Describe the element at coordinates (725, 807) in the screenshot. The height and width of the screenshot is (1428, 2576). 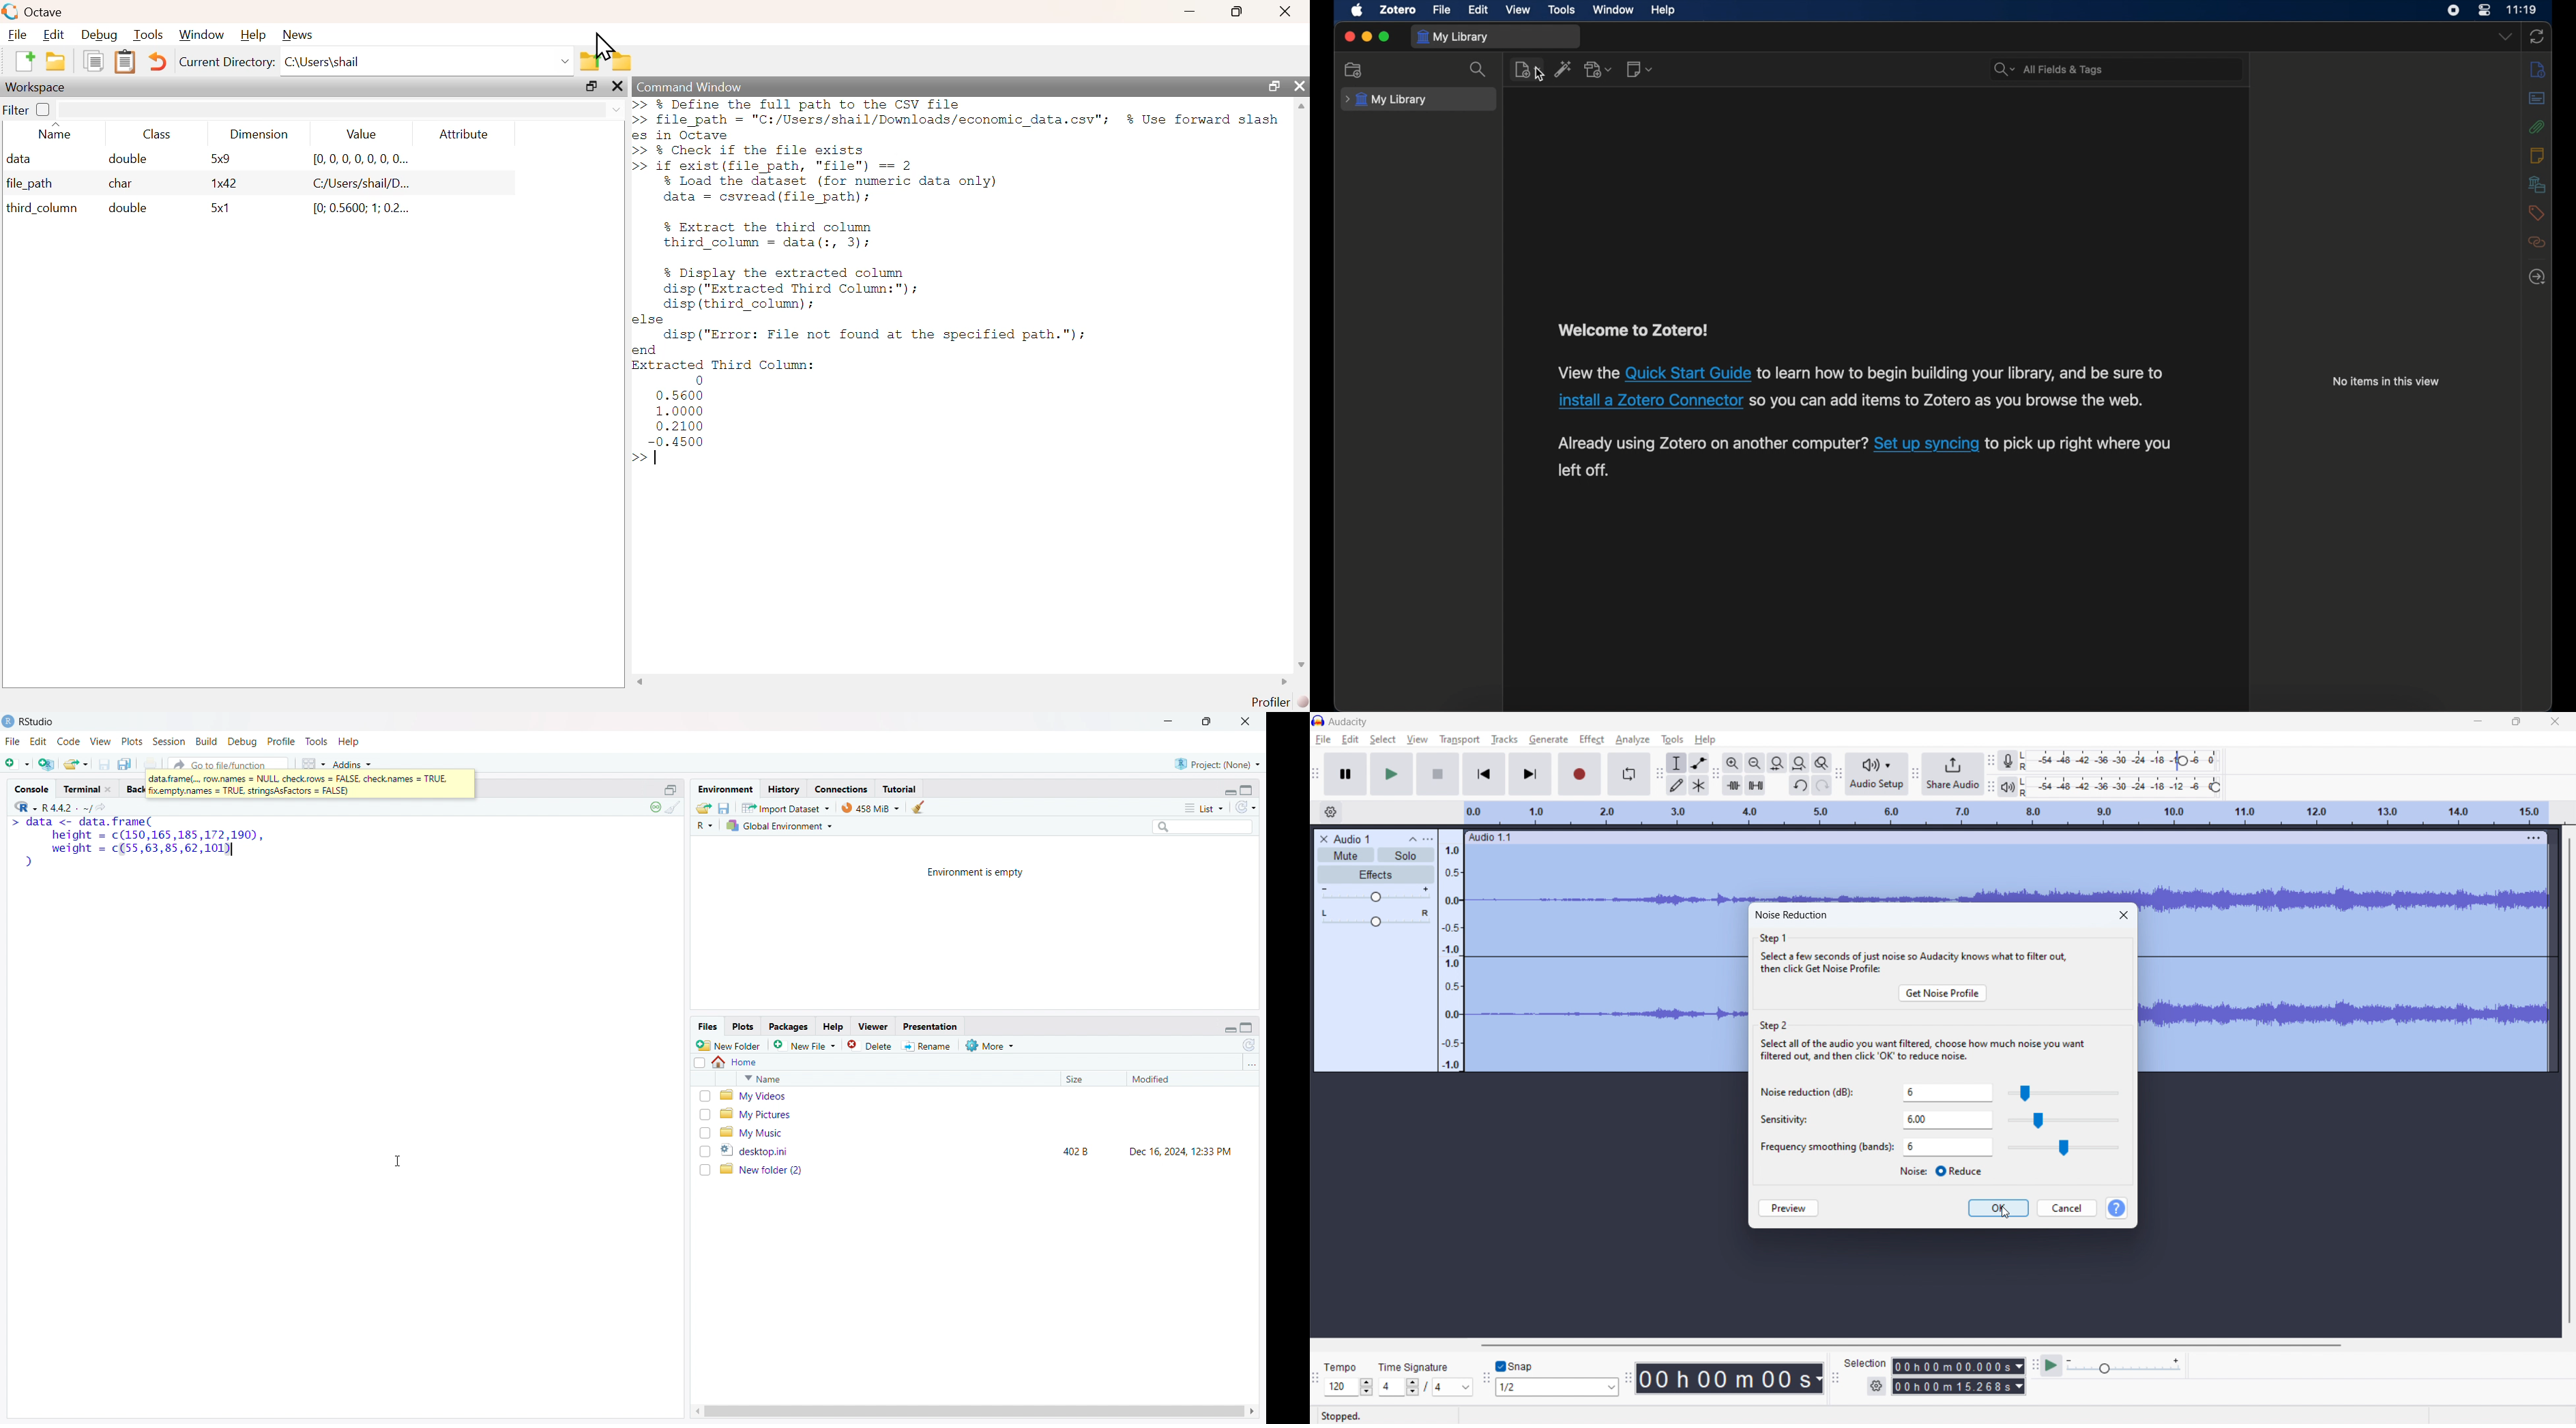
I see `save worksoace as` at that location.